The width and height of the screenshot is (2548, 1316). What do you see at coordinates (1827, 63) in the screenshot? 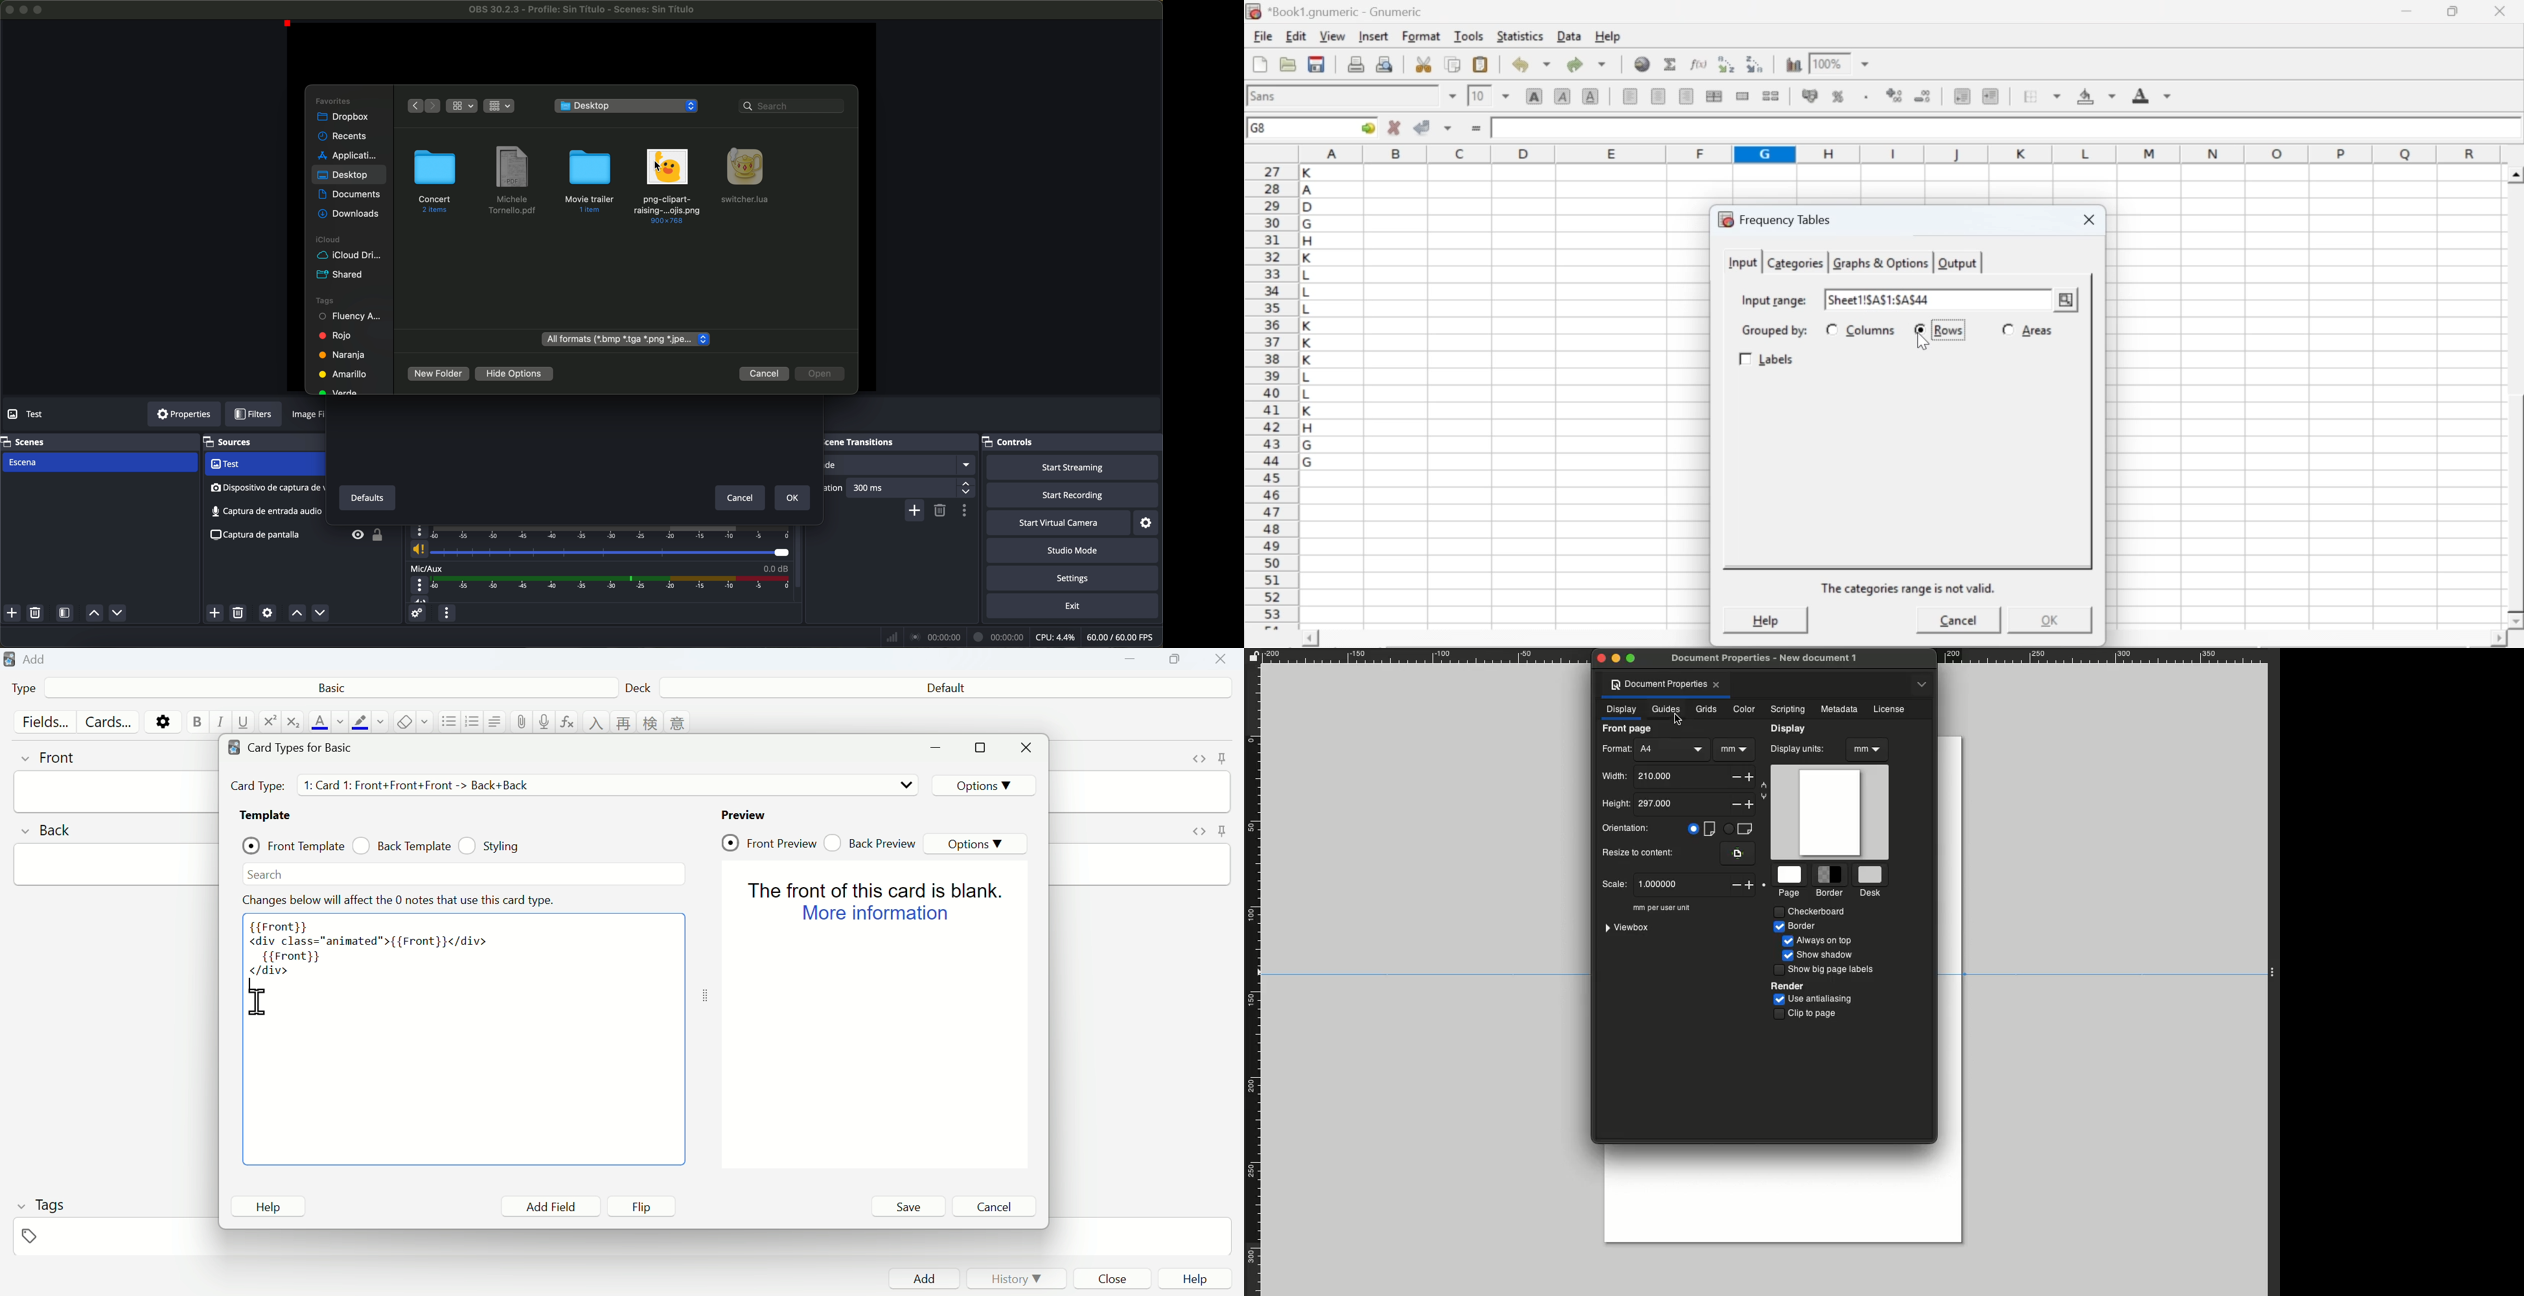
I see `100%` at bounding box center [1827, 63].